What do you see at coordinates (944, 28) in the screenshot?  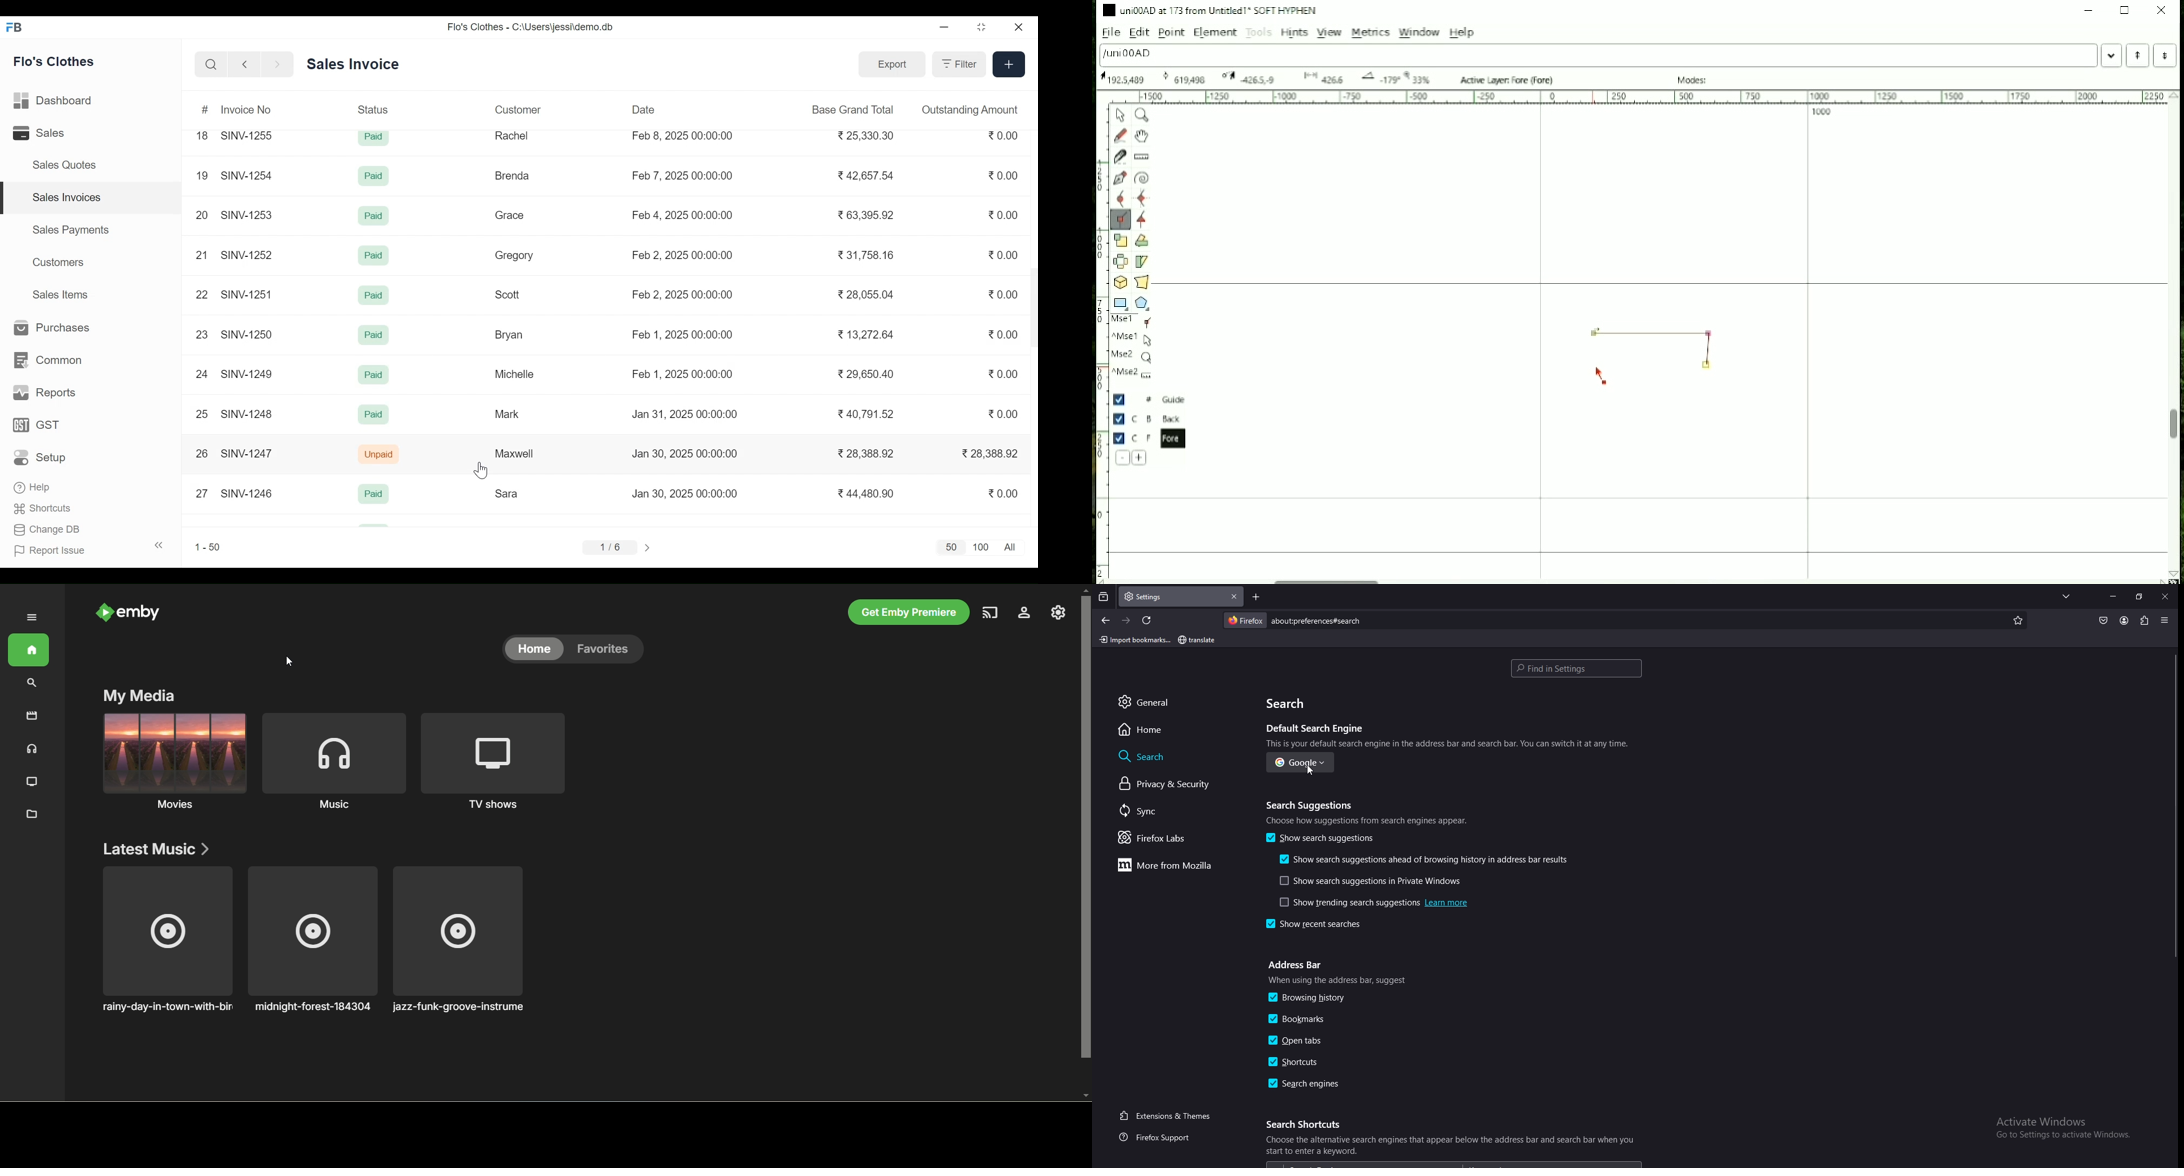 I see `Minimize` at bounding box center [944, 28].